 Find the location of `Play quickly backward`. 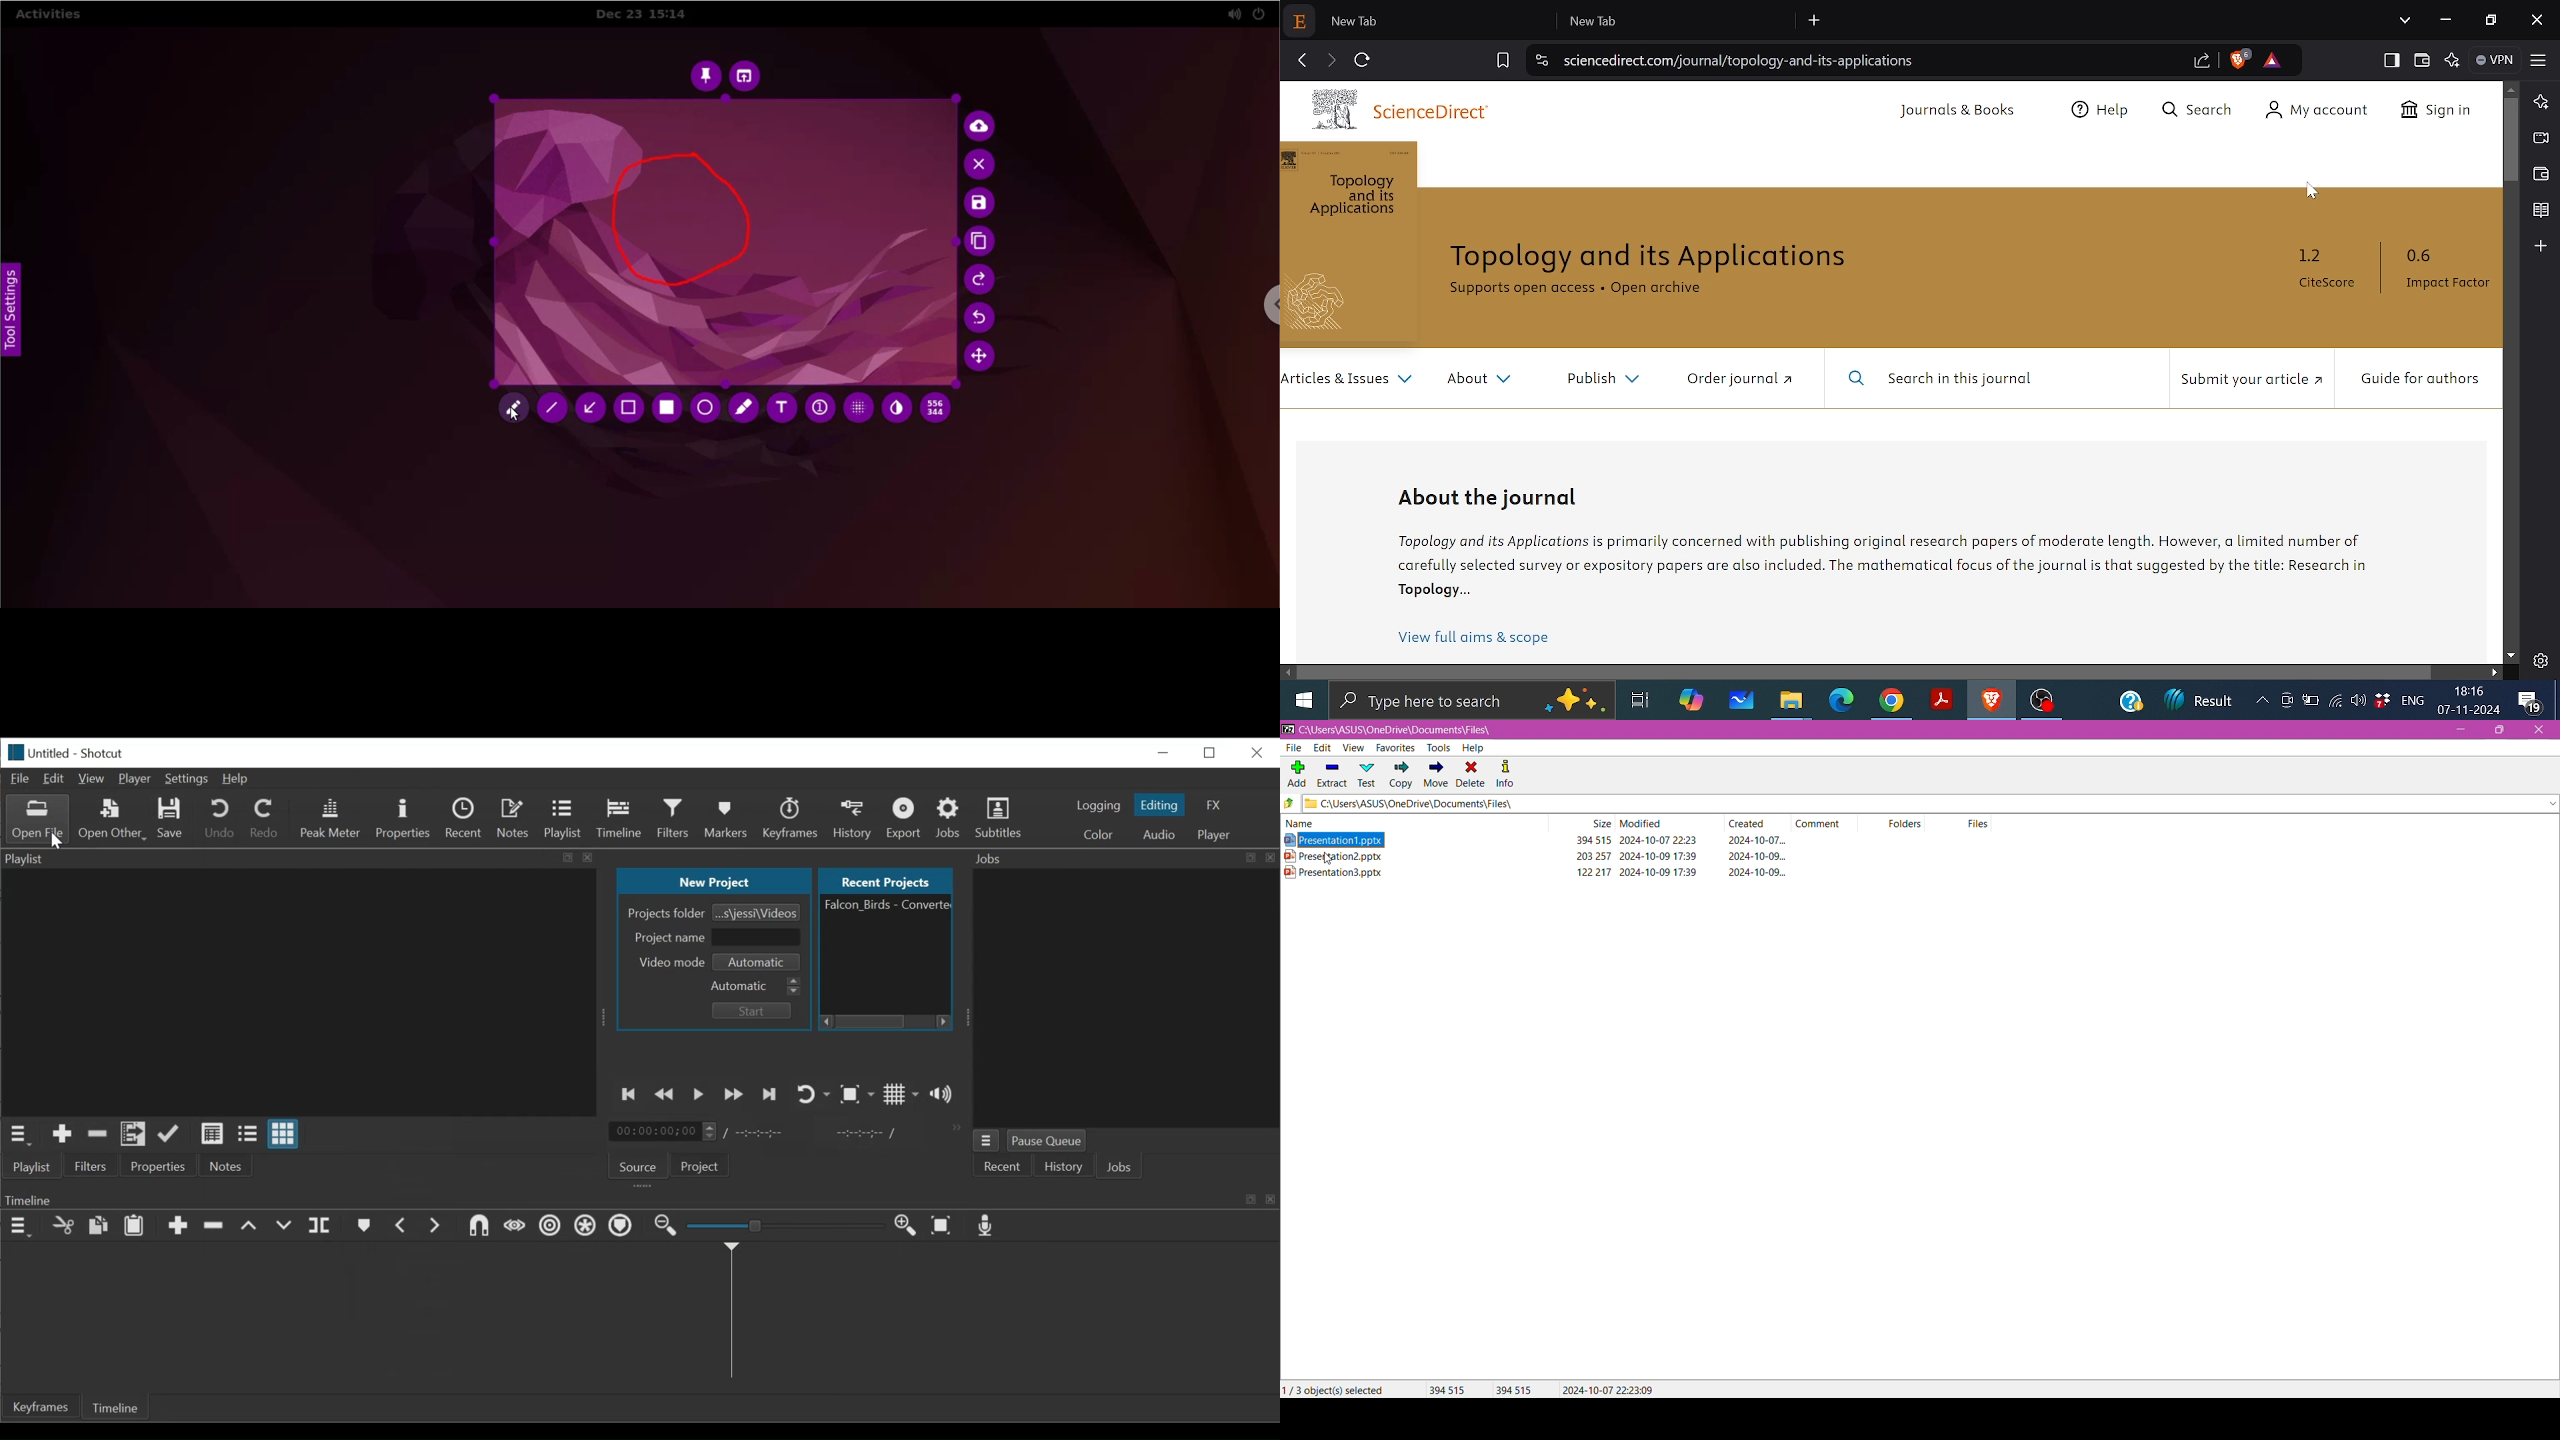

Play quickly backward is located at coordinates (666, 1095).